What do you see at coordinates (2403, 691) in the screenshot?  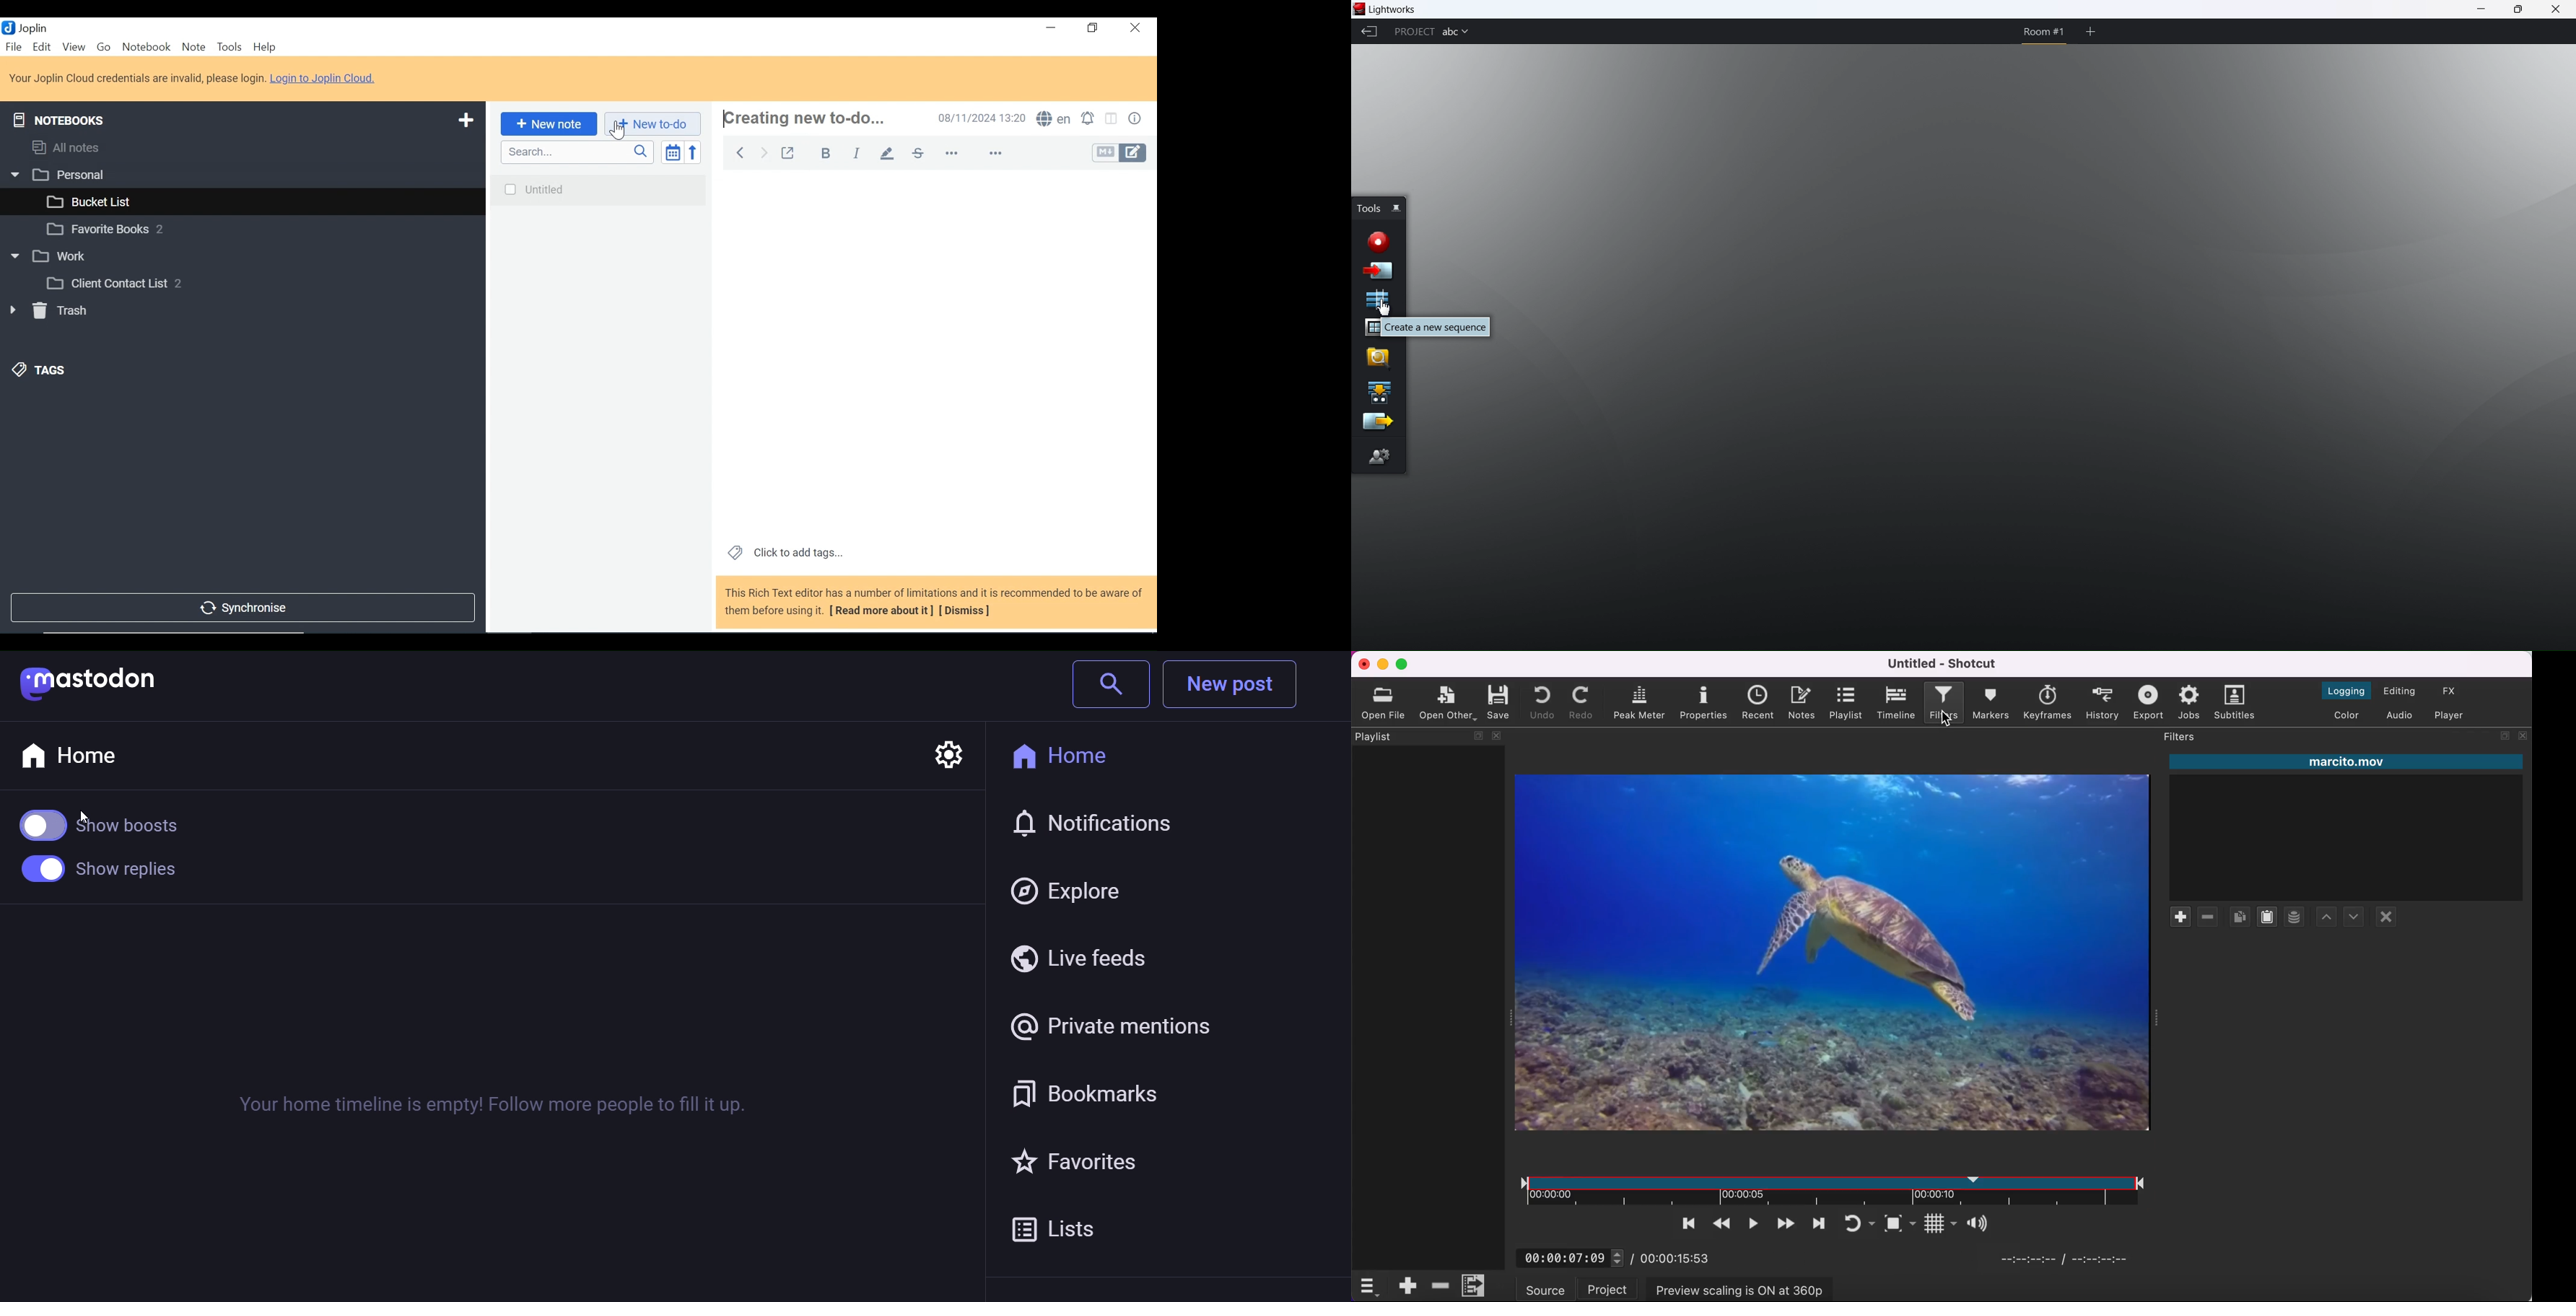 I see `switch to the editing layout` at bounding box center [2403, 691].